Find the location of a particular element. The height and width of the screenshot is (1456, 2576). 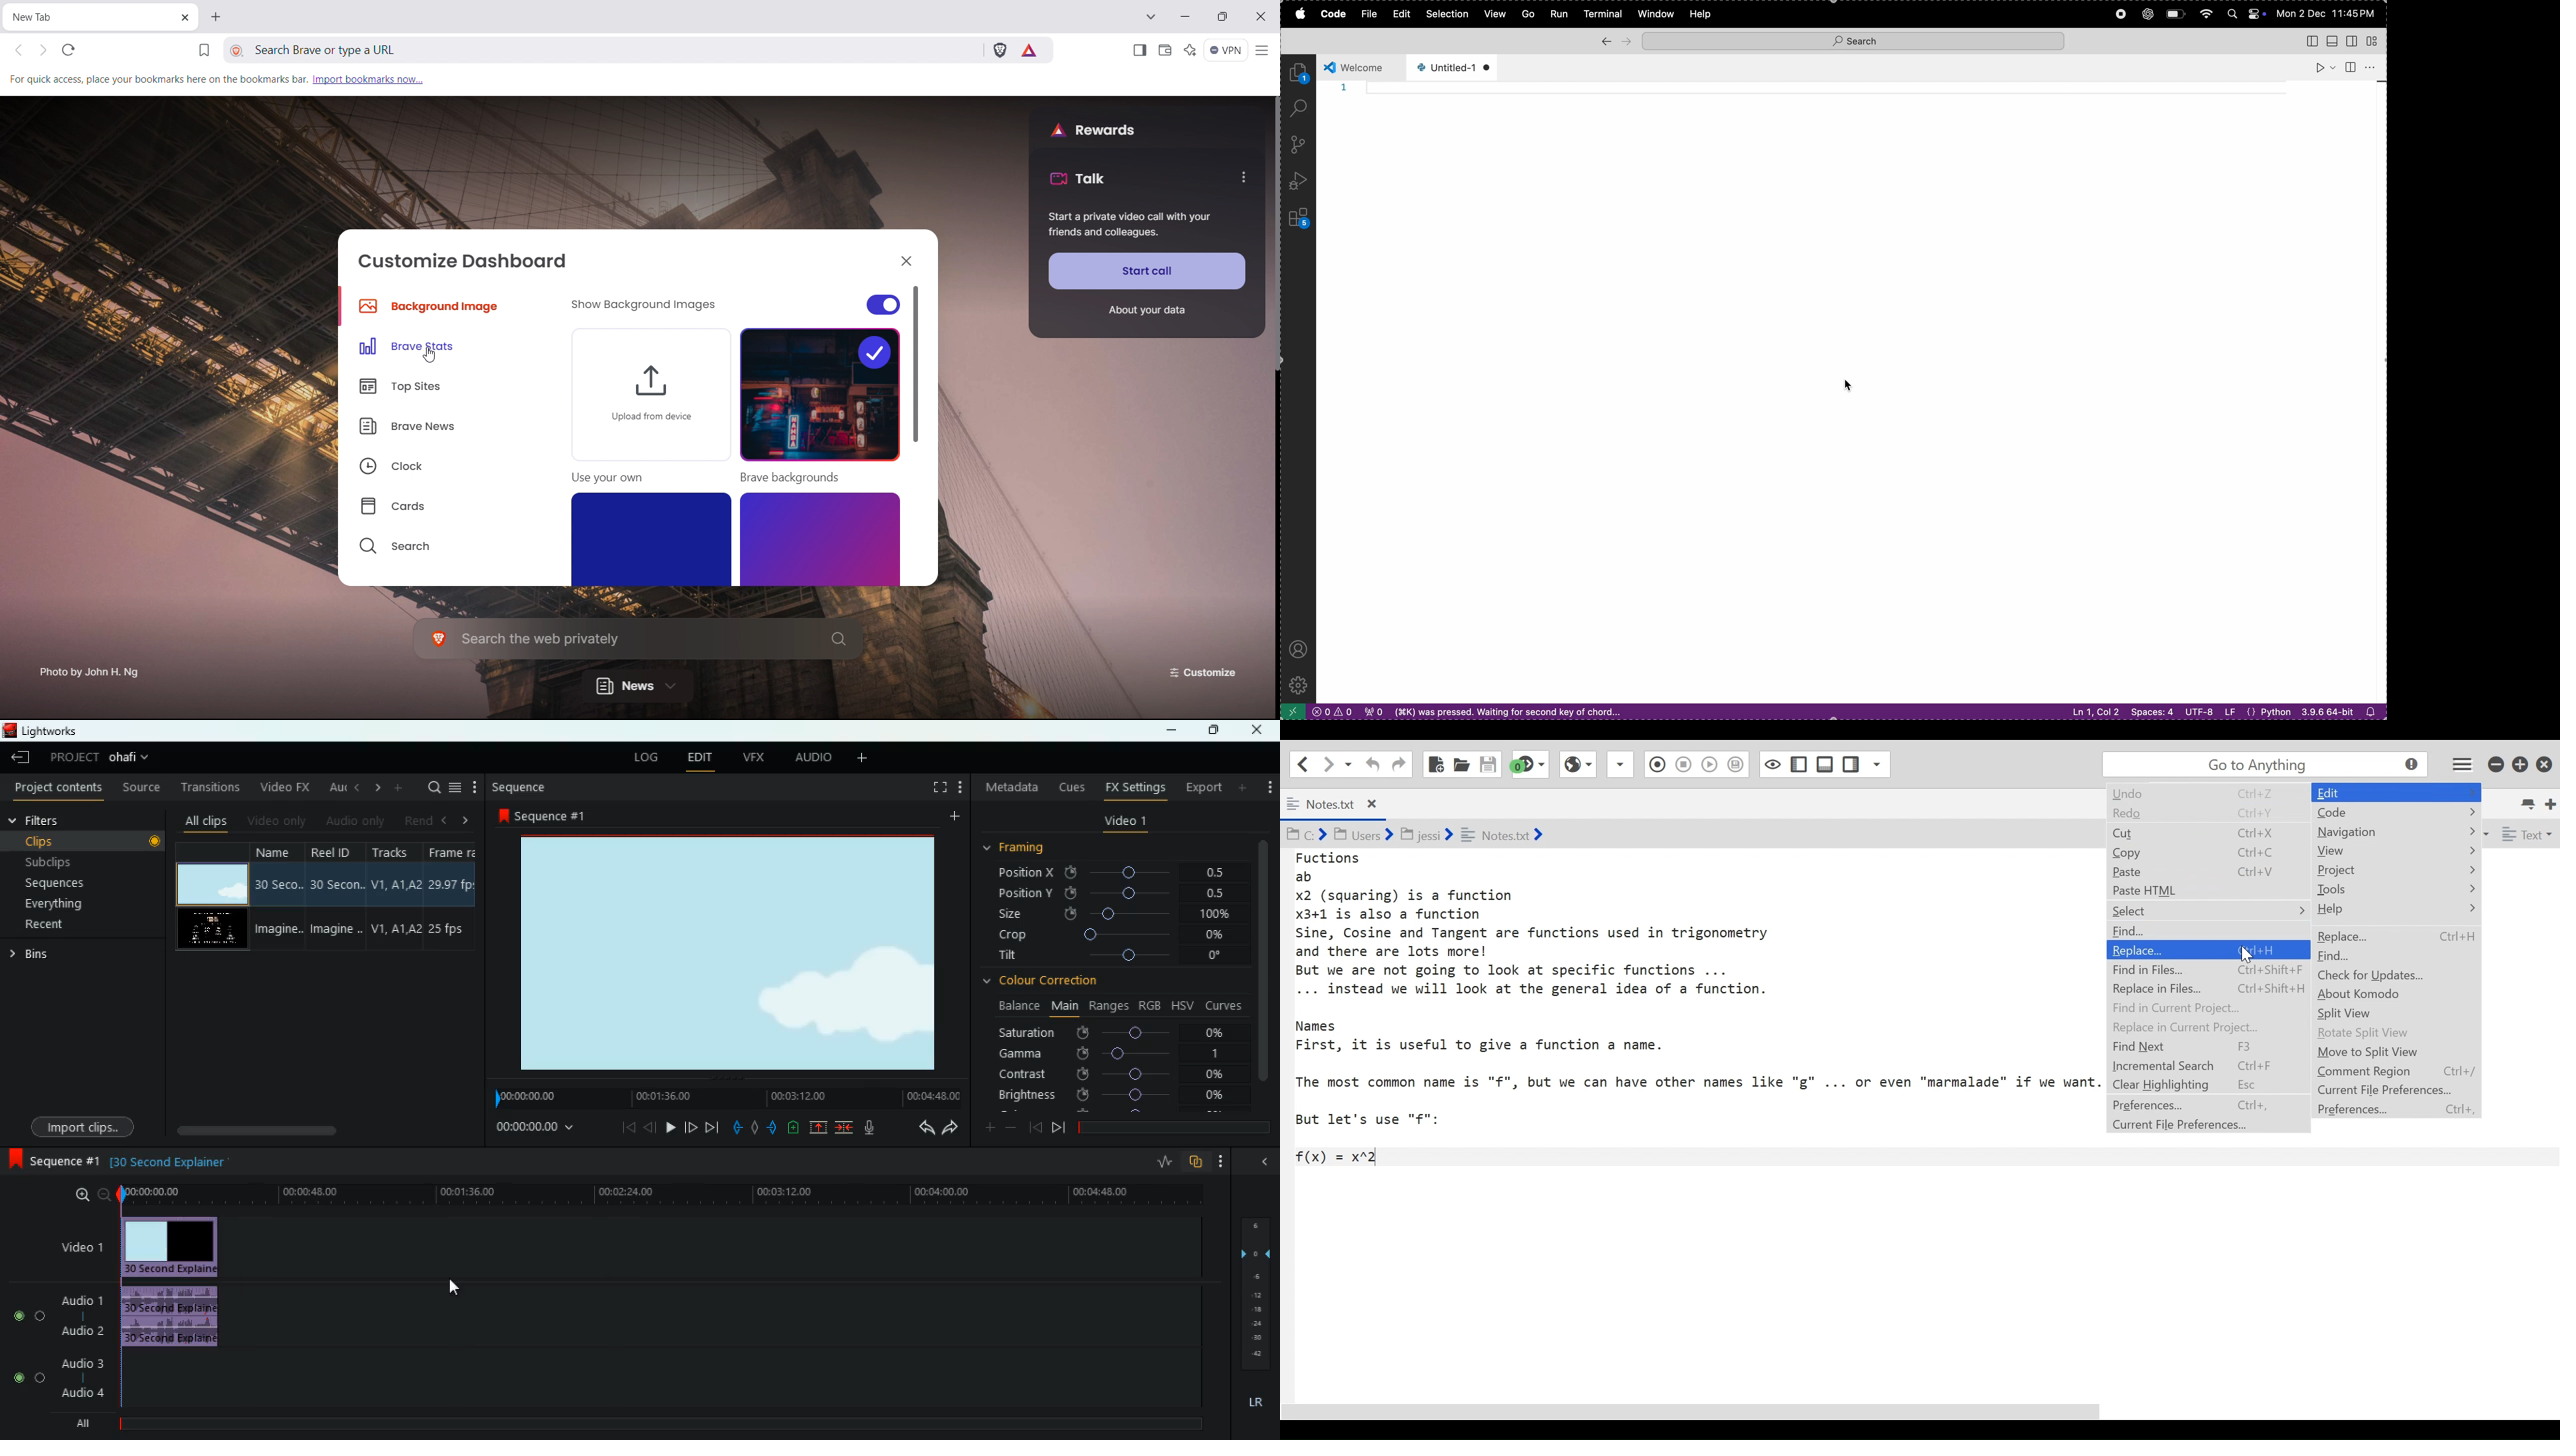

audio 2 is located at coordinates (78, 1331).